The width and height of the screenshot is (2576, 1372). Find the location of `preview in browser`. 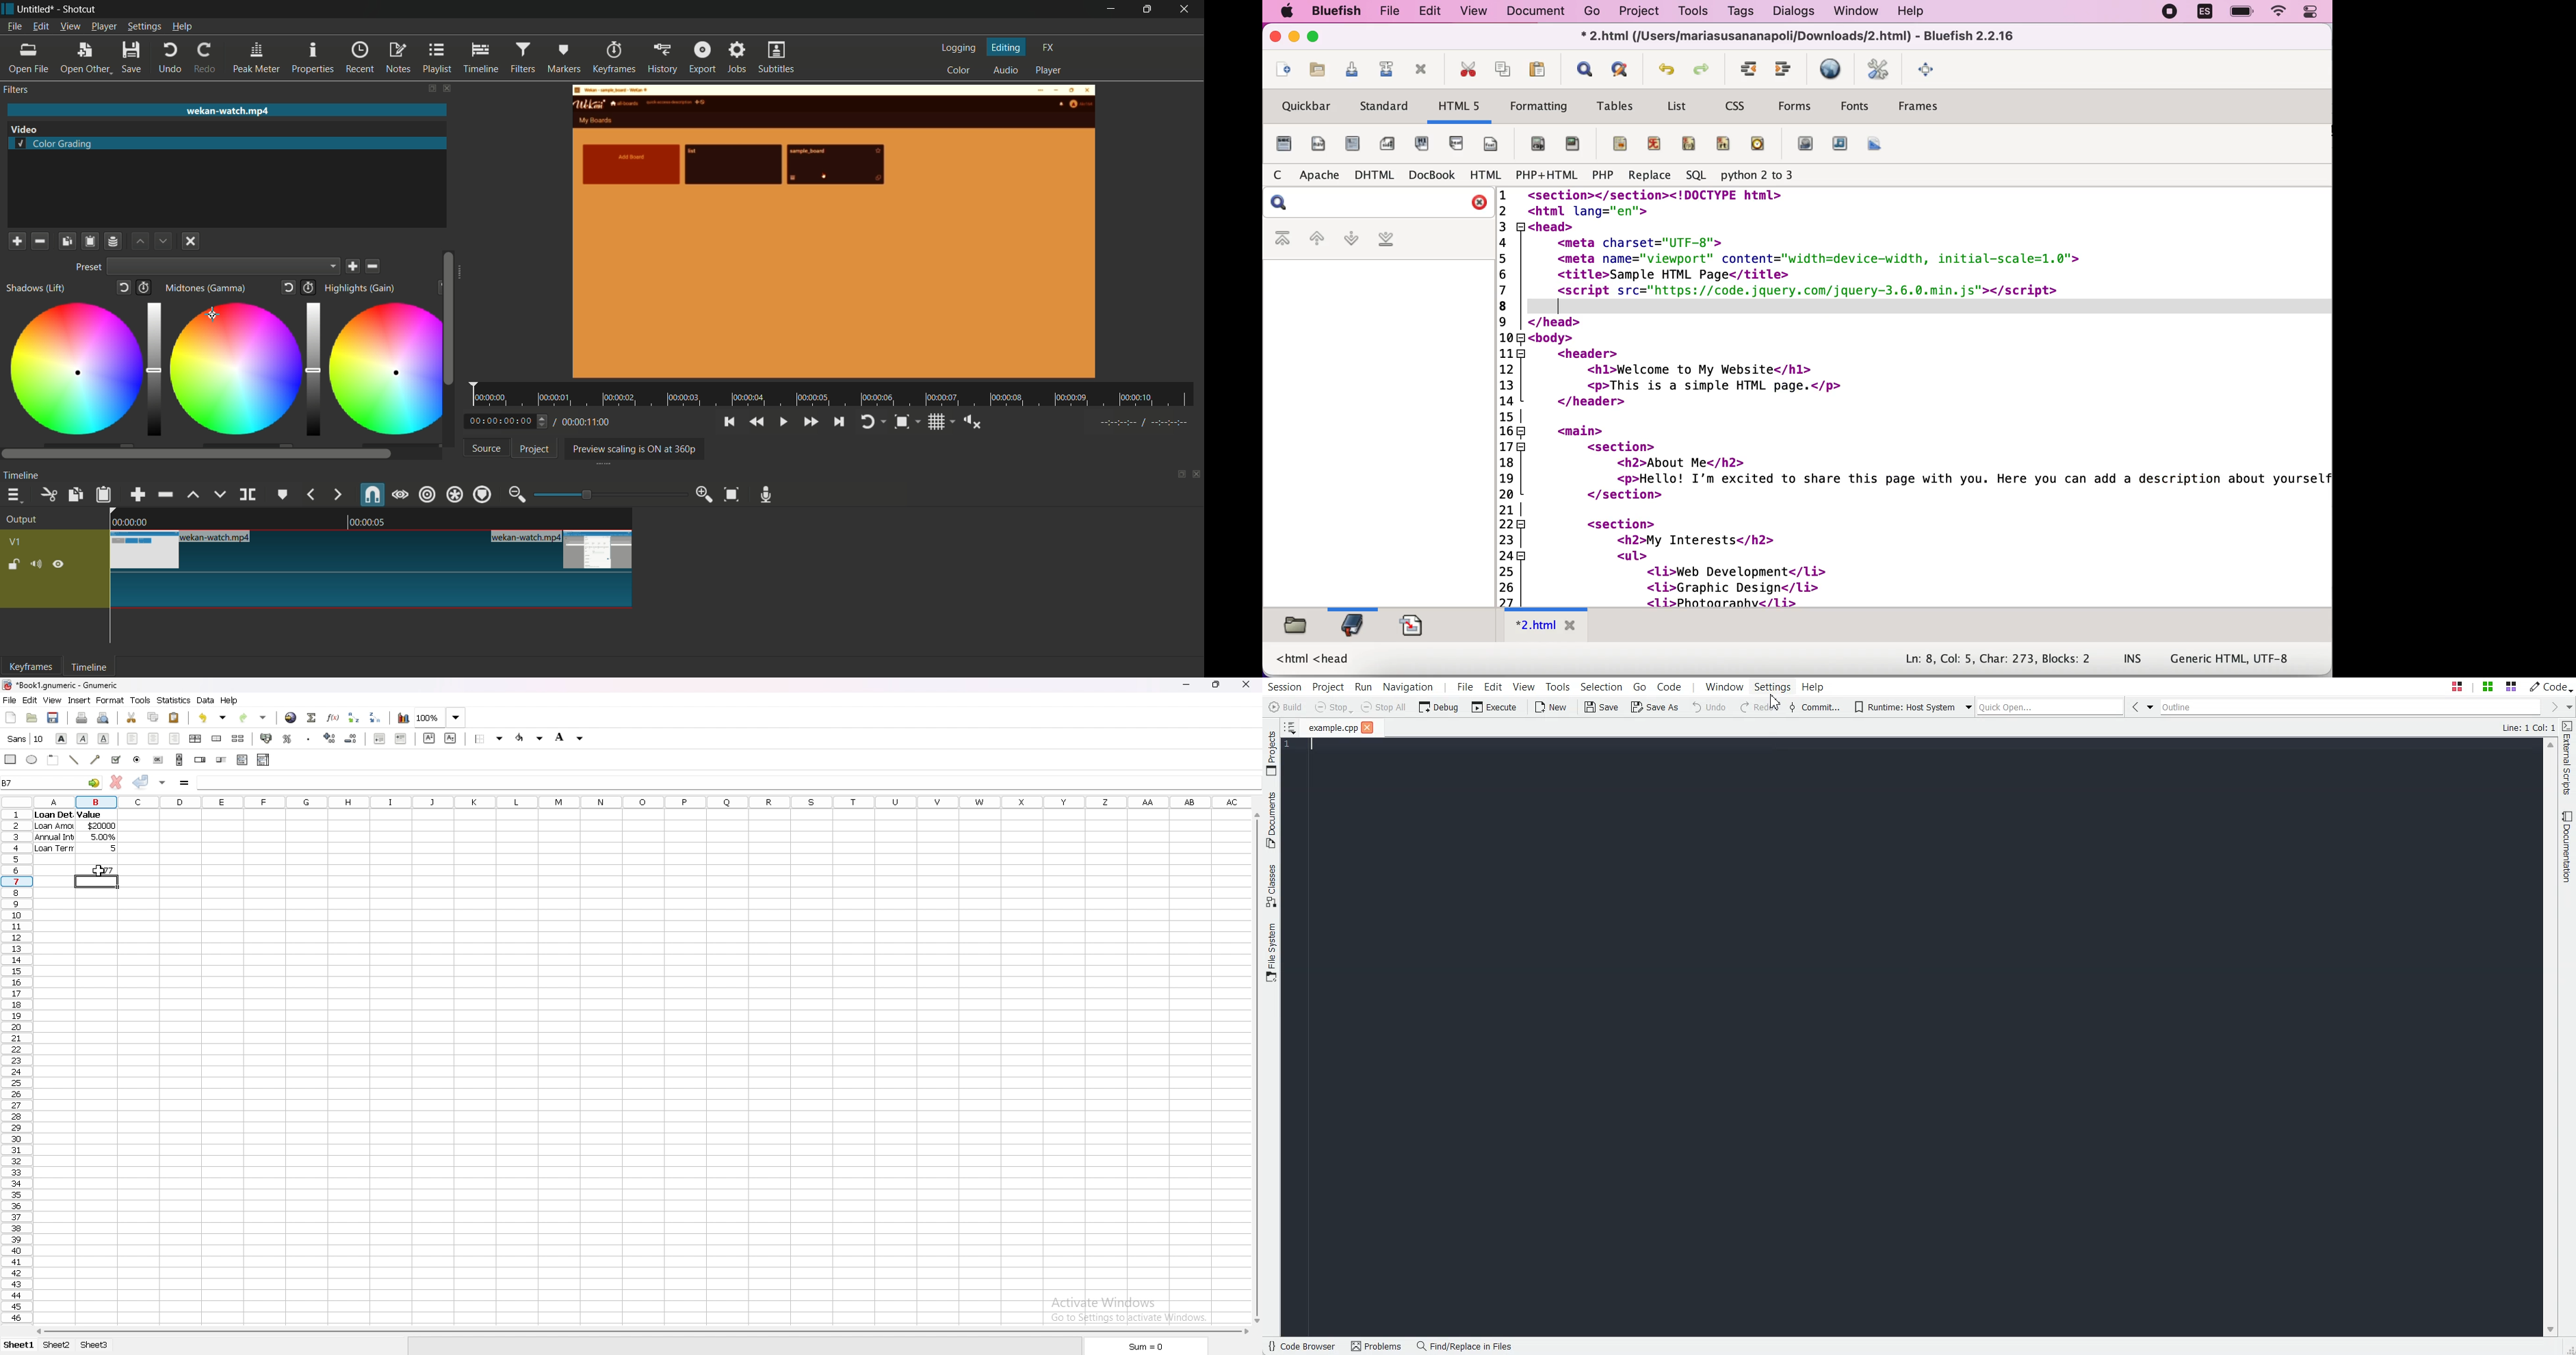

preview in browser is located at coordinates (1832, 70).